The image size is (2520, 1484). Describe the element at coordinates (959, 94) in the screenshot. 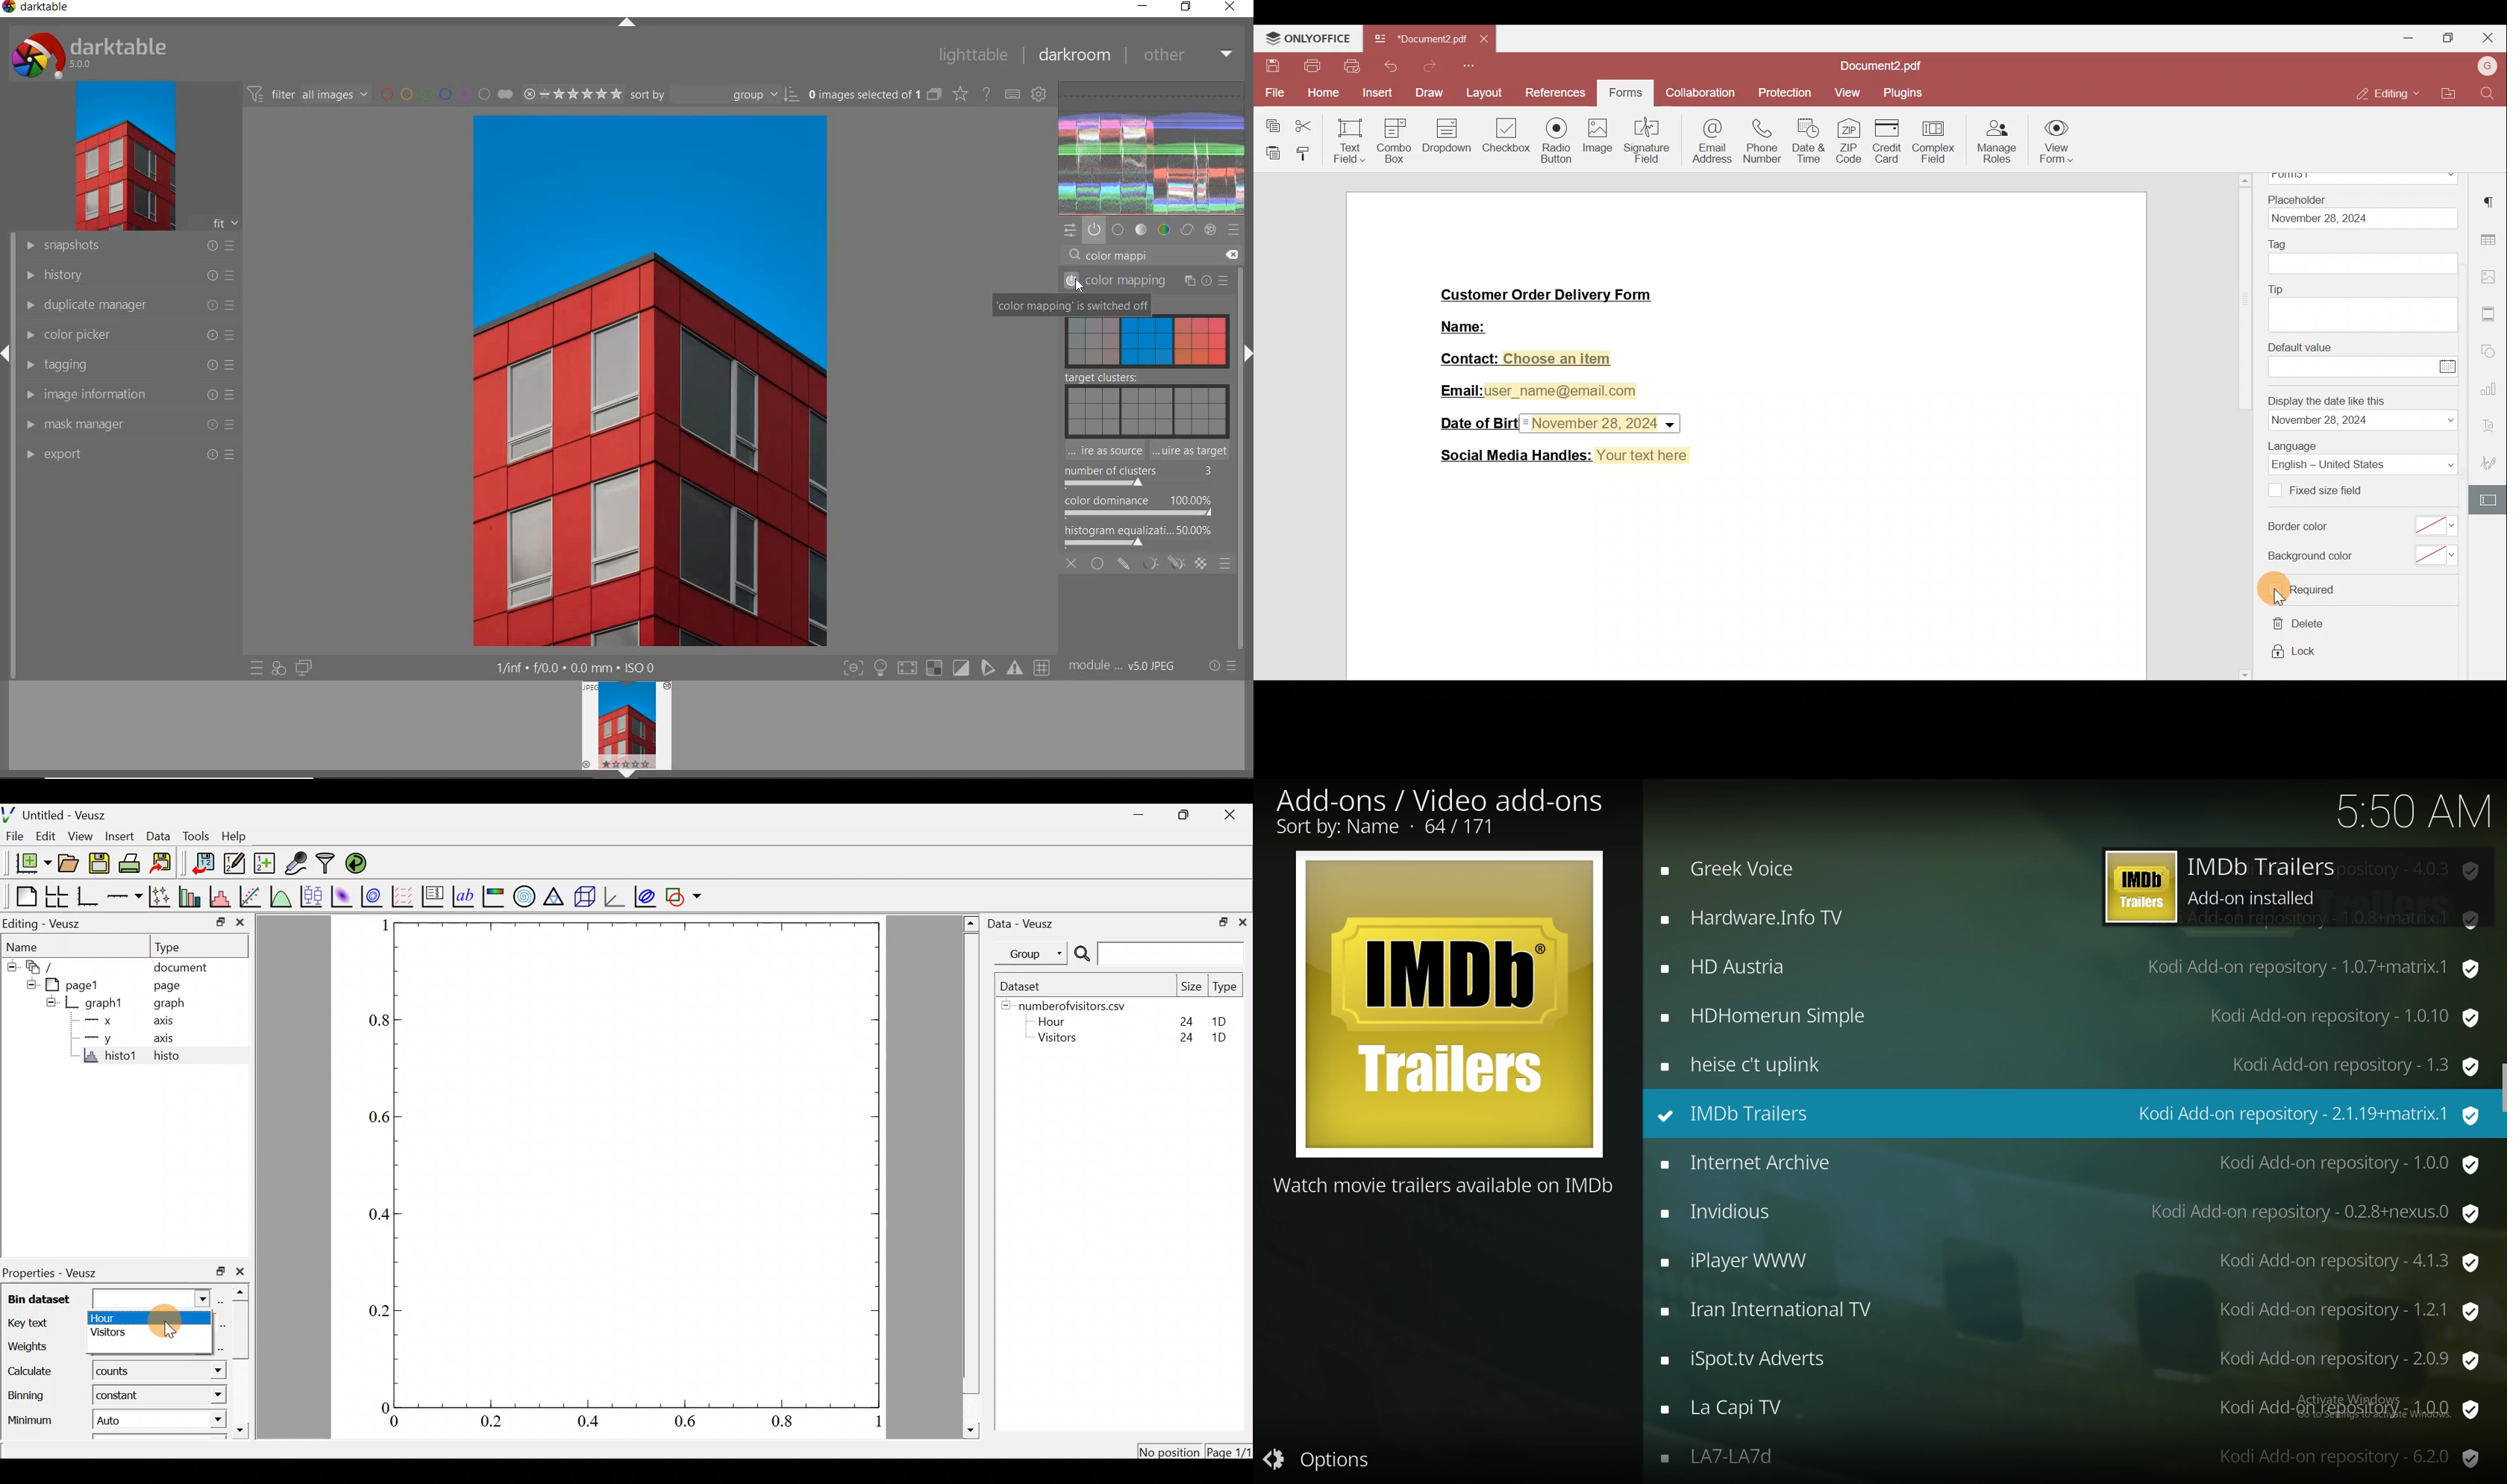

I see `change type of overlay` at that location.